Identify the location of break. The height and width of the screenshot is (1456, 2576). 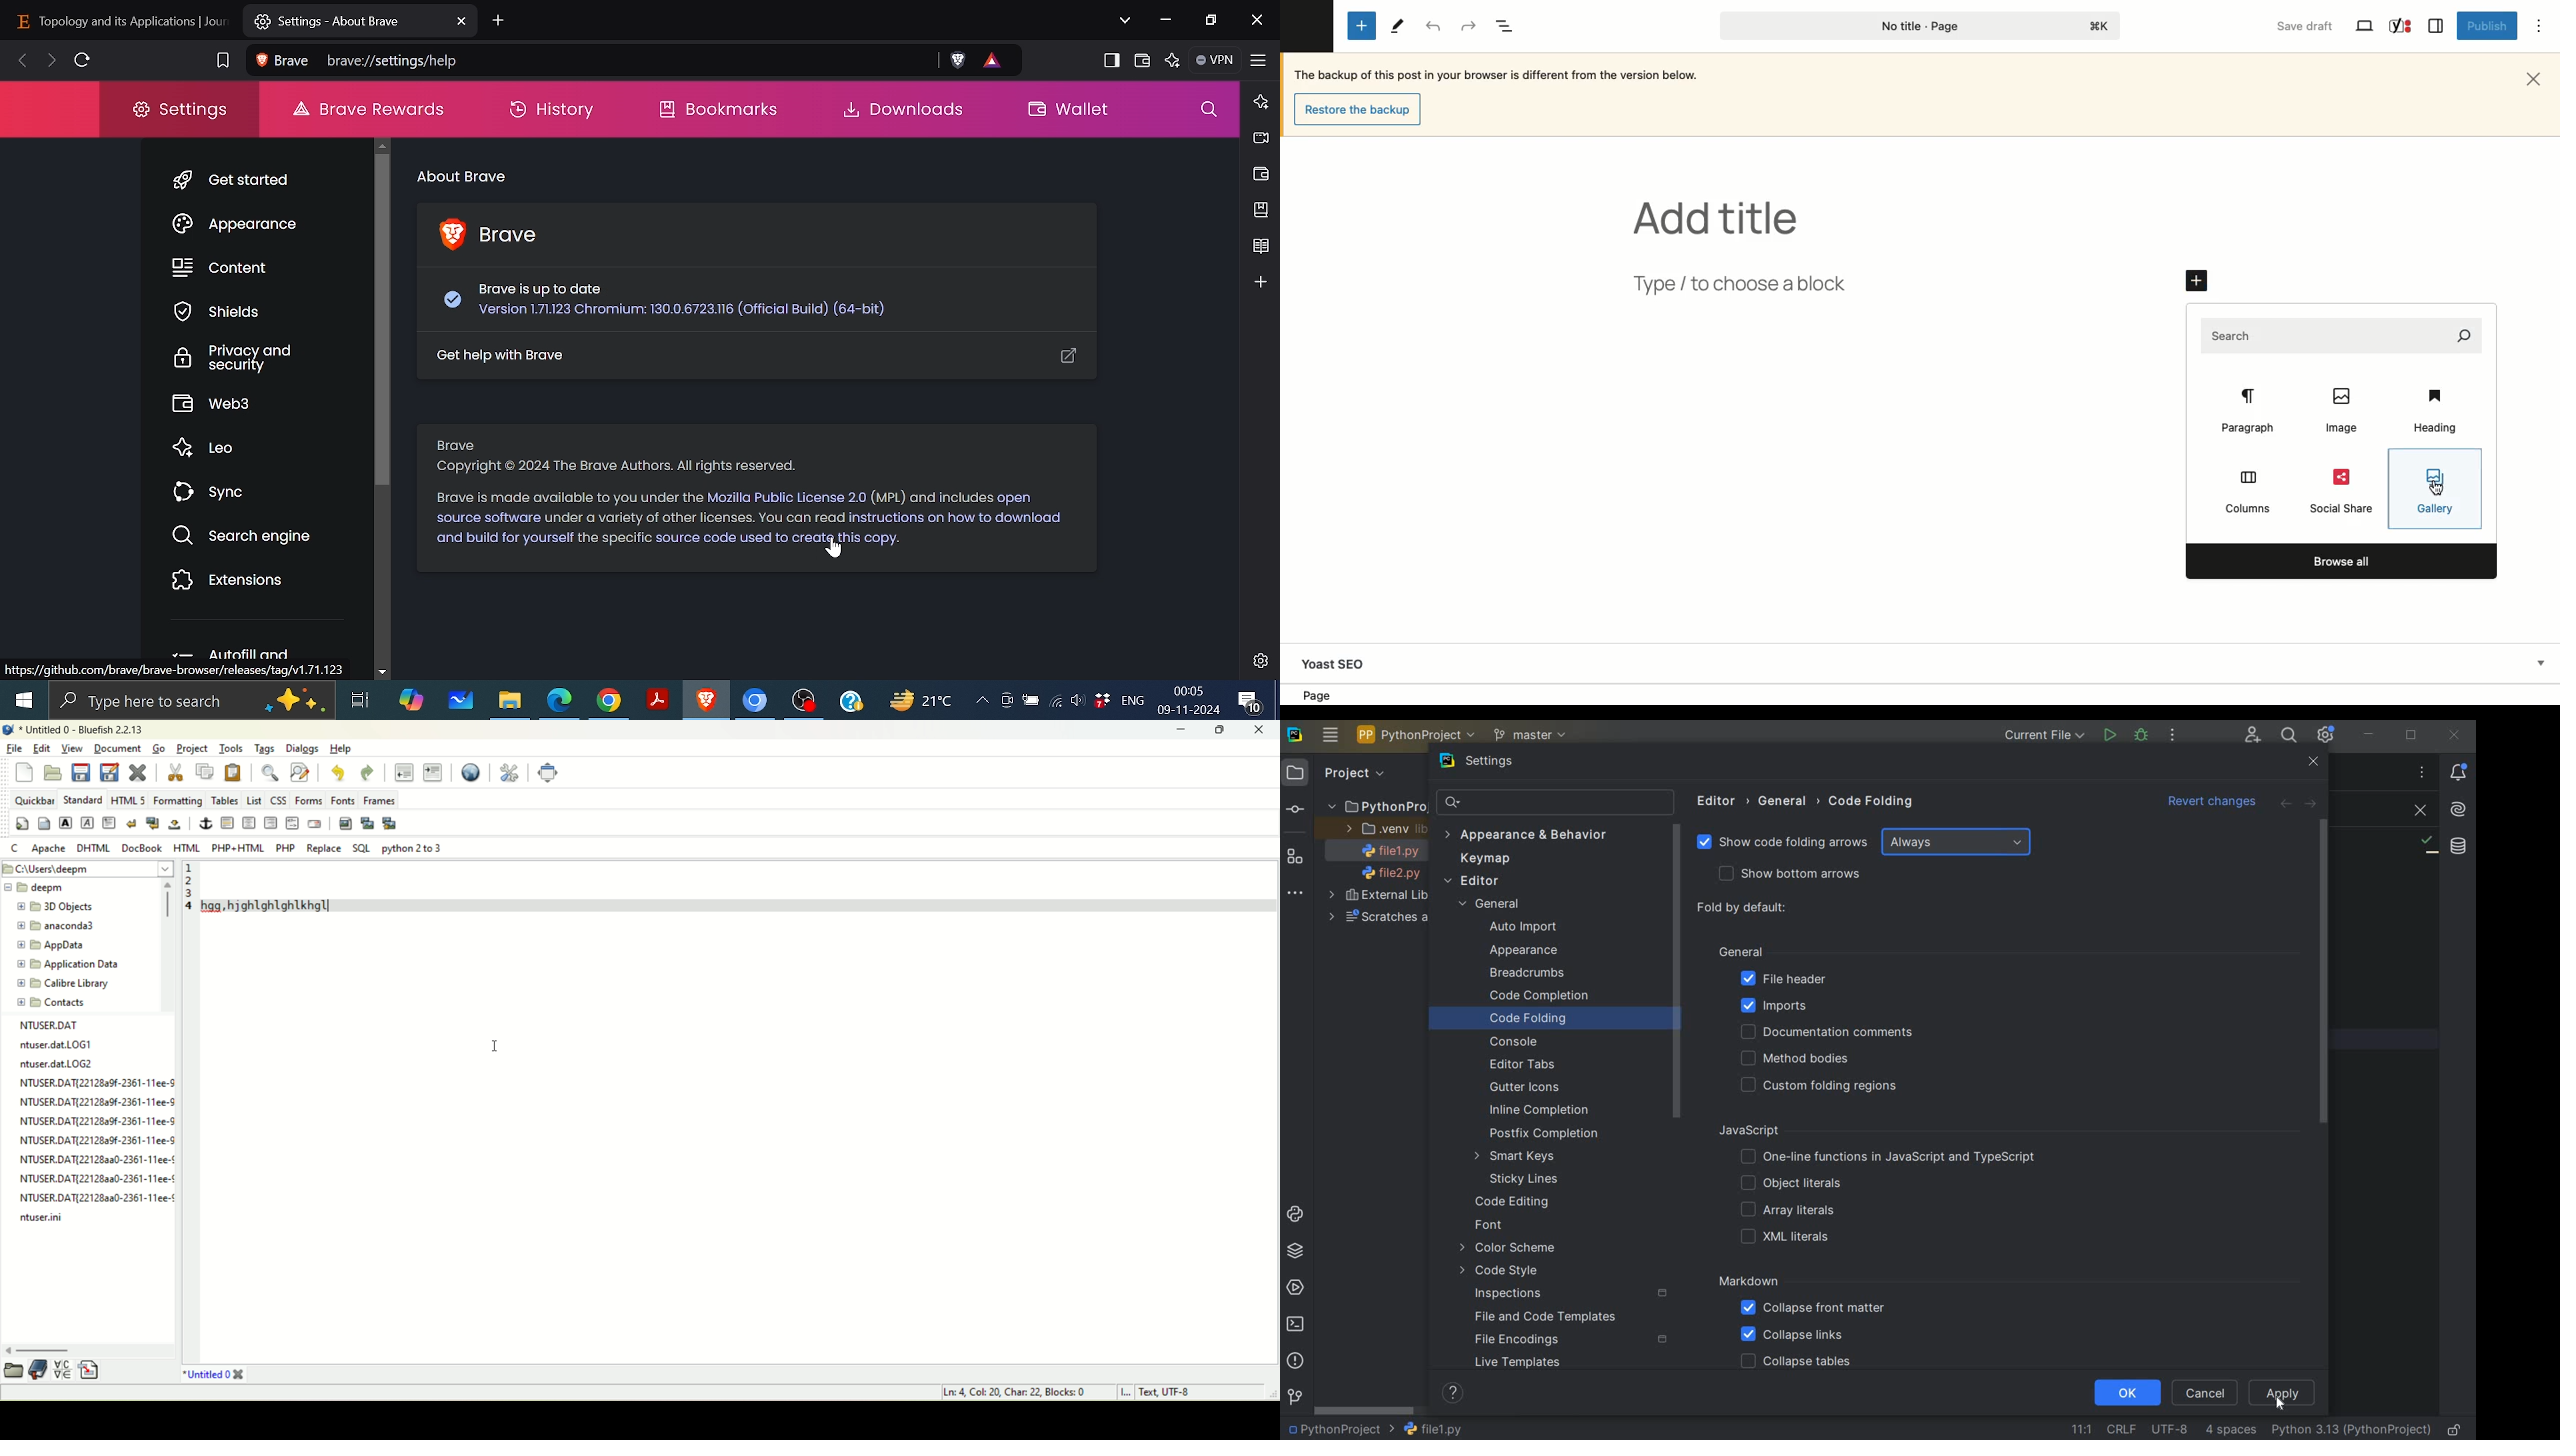
(131, 823).